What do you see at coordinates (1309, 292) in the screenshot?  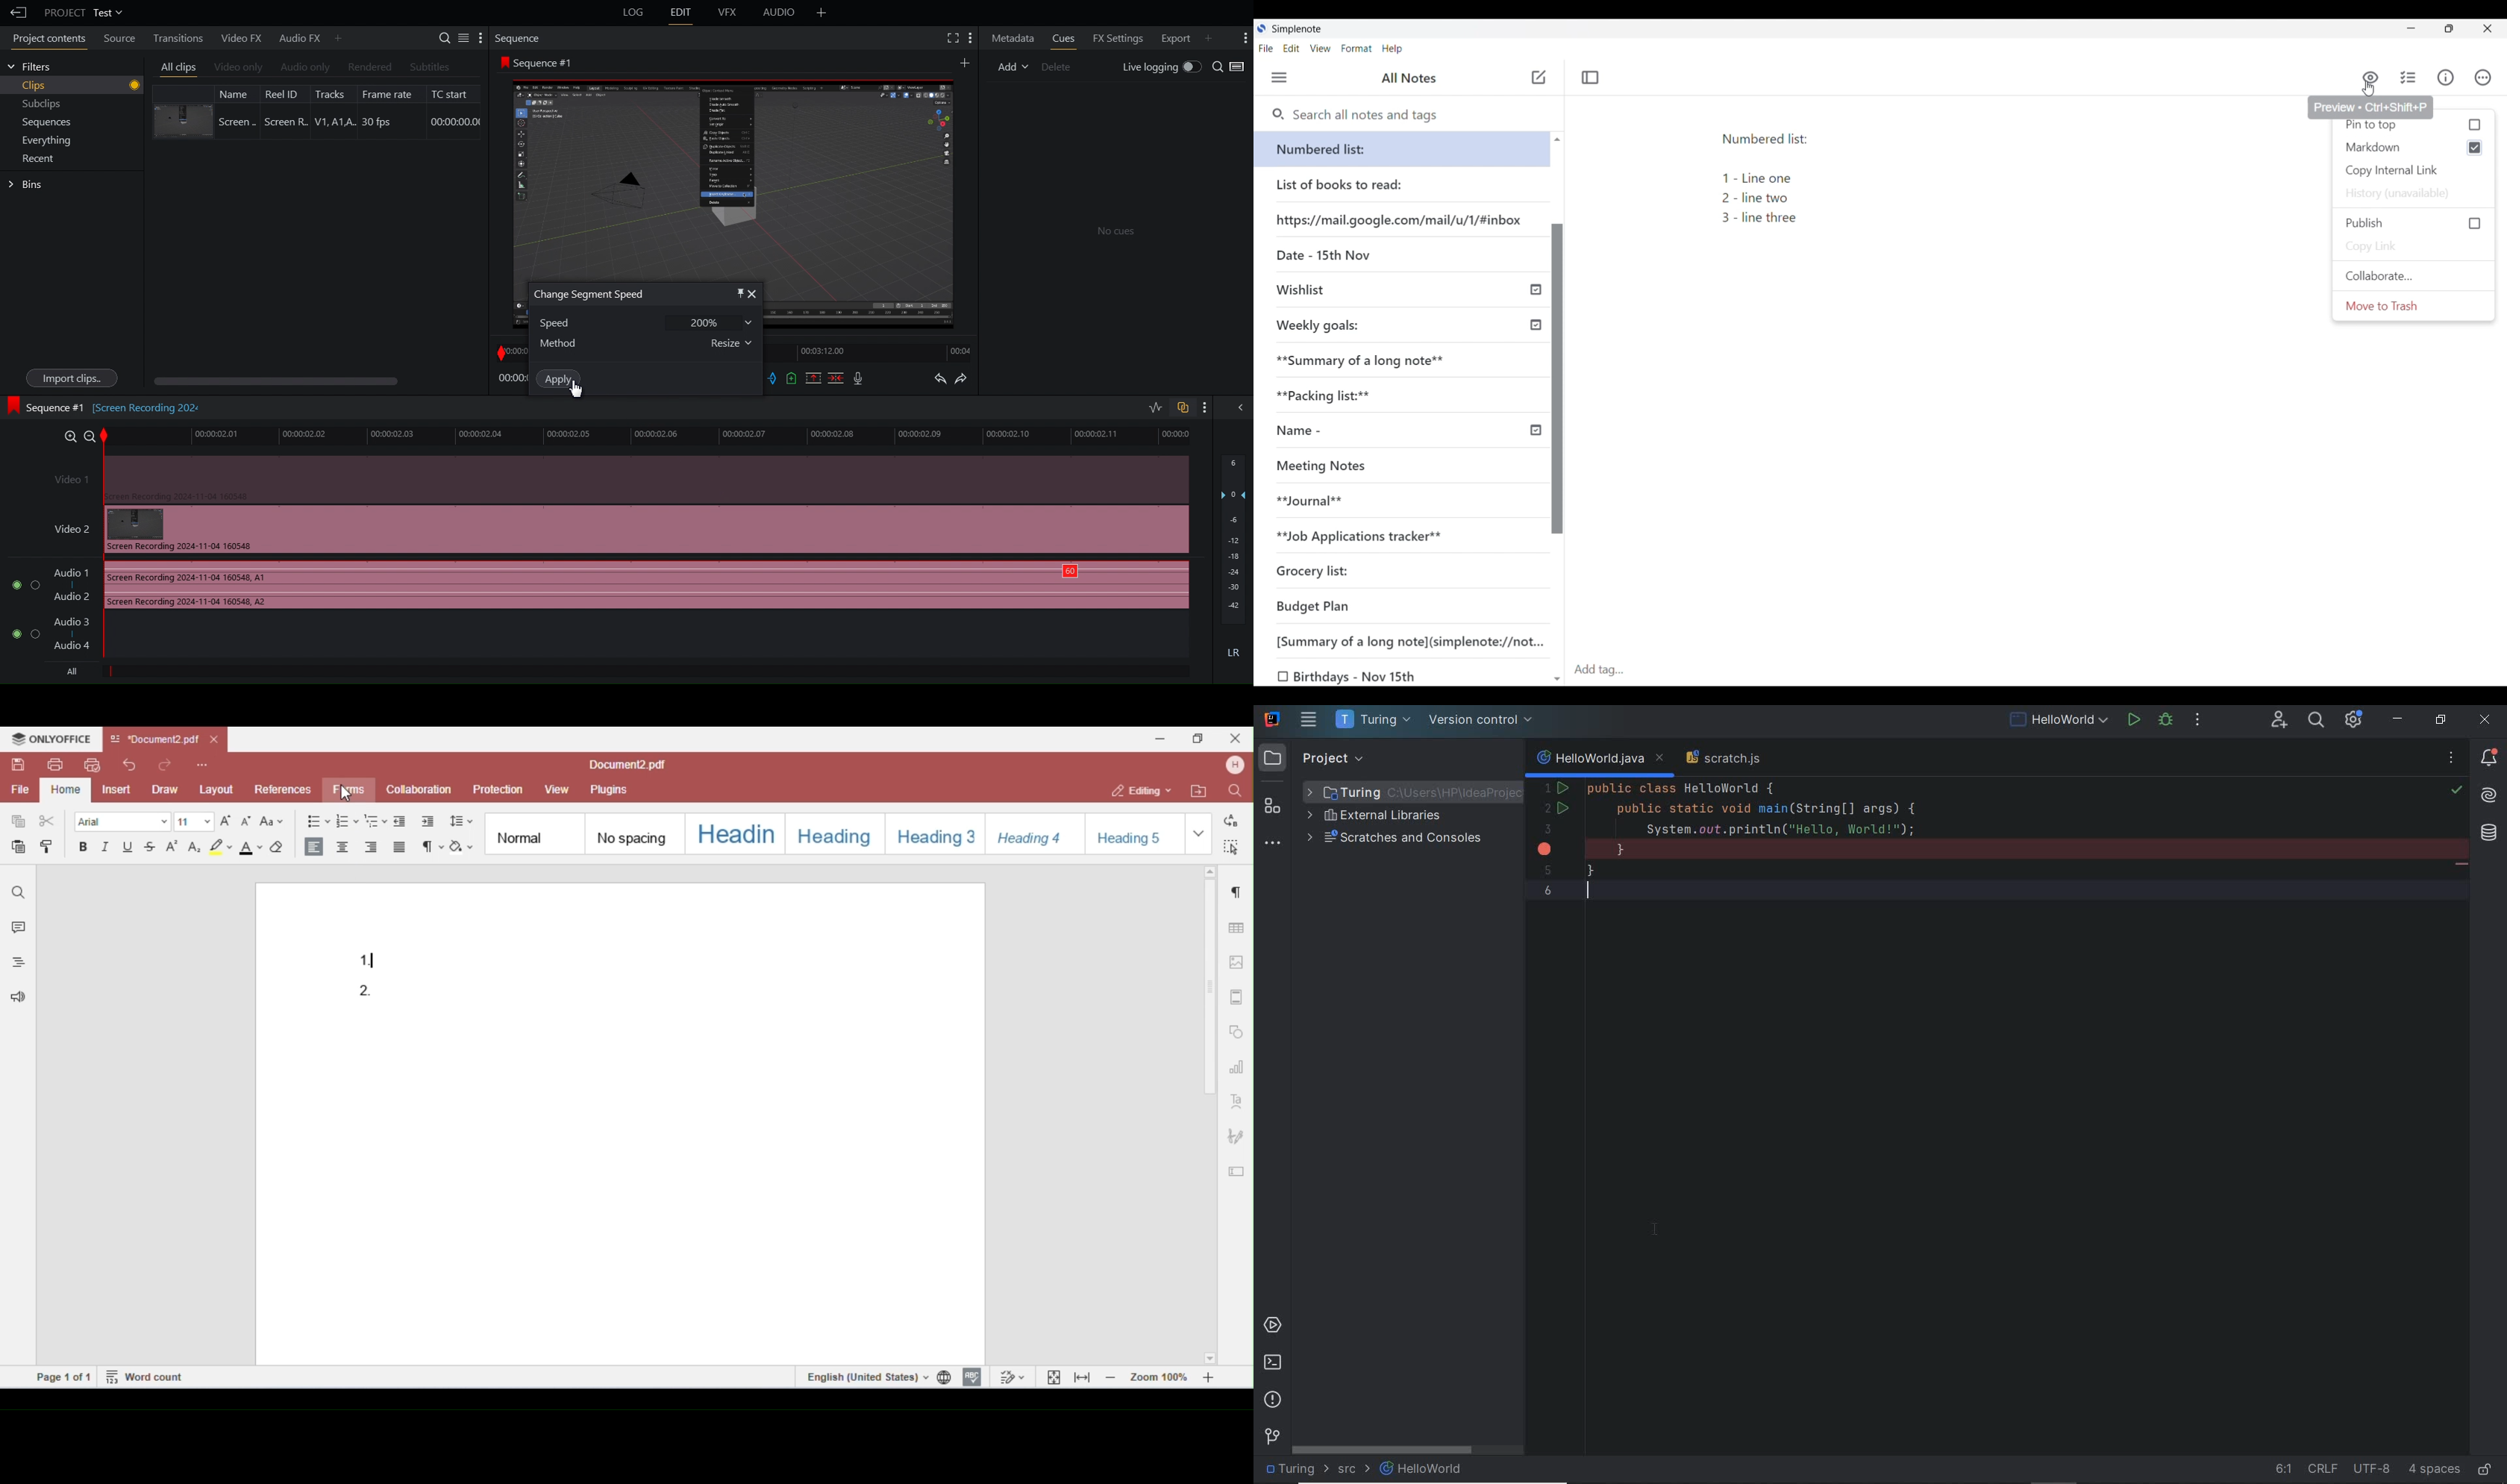 I see `Wishlist` at bounding box center [1309, 292].